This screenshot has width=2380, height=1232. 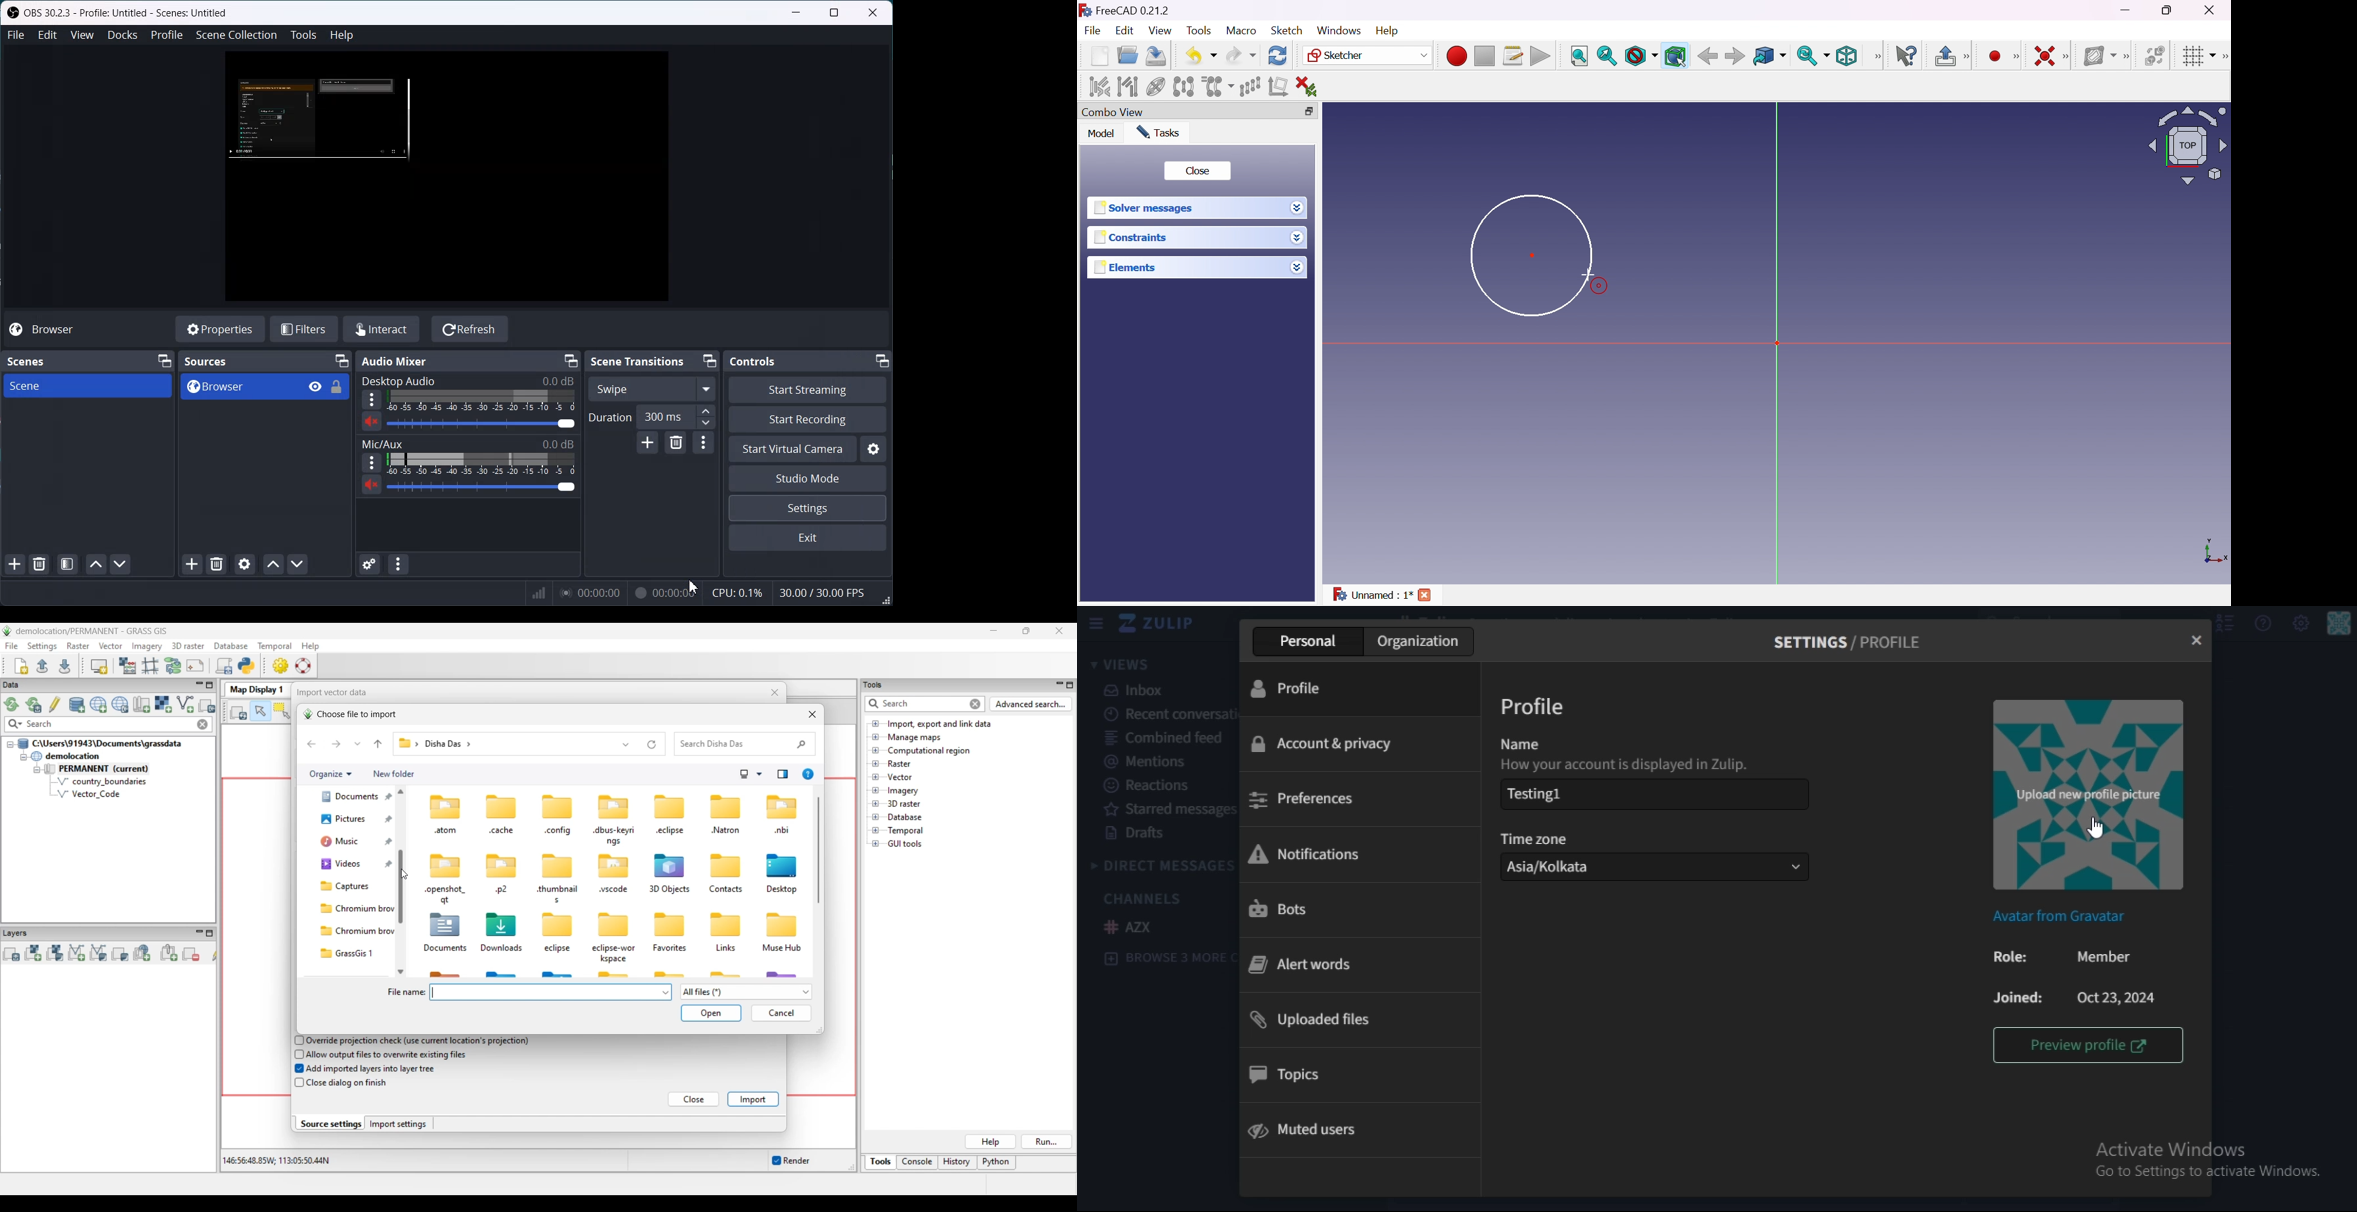 What do you see at coordinates (1159, 132) in the screenshot?
I see `Tasks` at bounding box center [1159, 132].